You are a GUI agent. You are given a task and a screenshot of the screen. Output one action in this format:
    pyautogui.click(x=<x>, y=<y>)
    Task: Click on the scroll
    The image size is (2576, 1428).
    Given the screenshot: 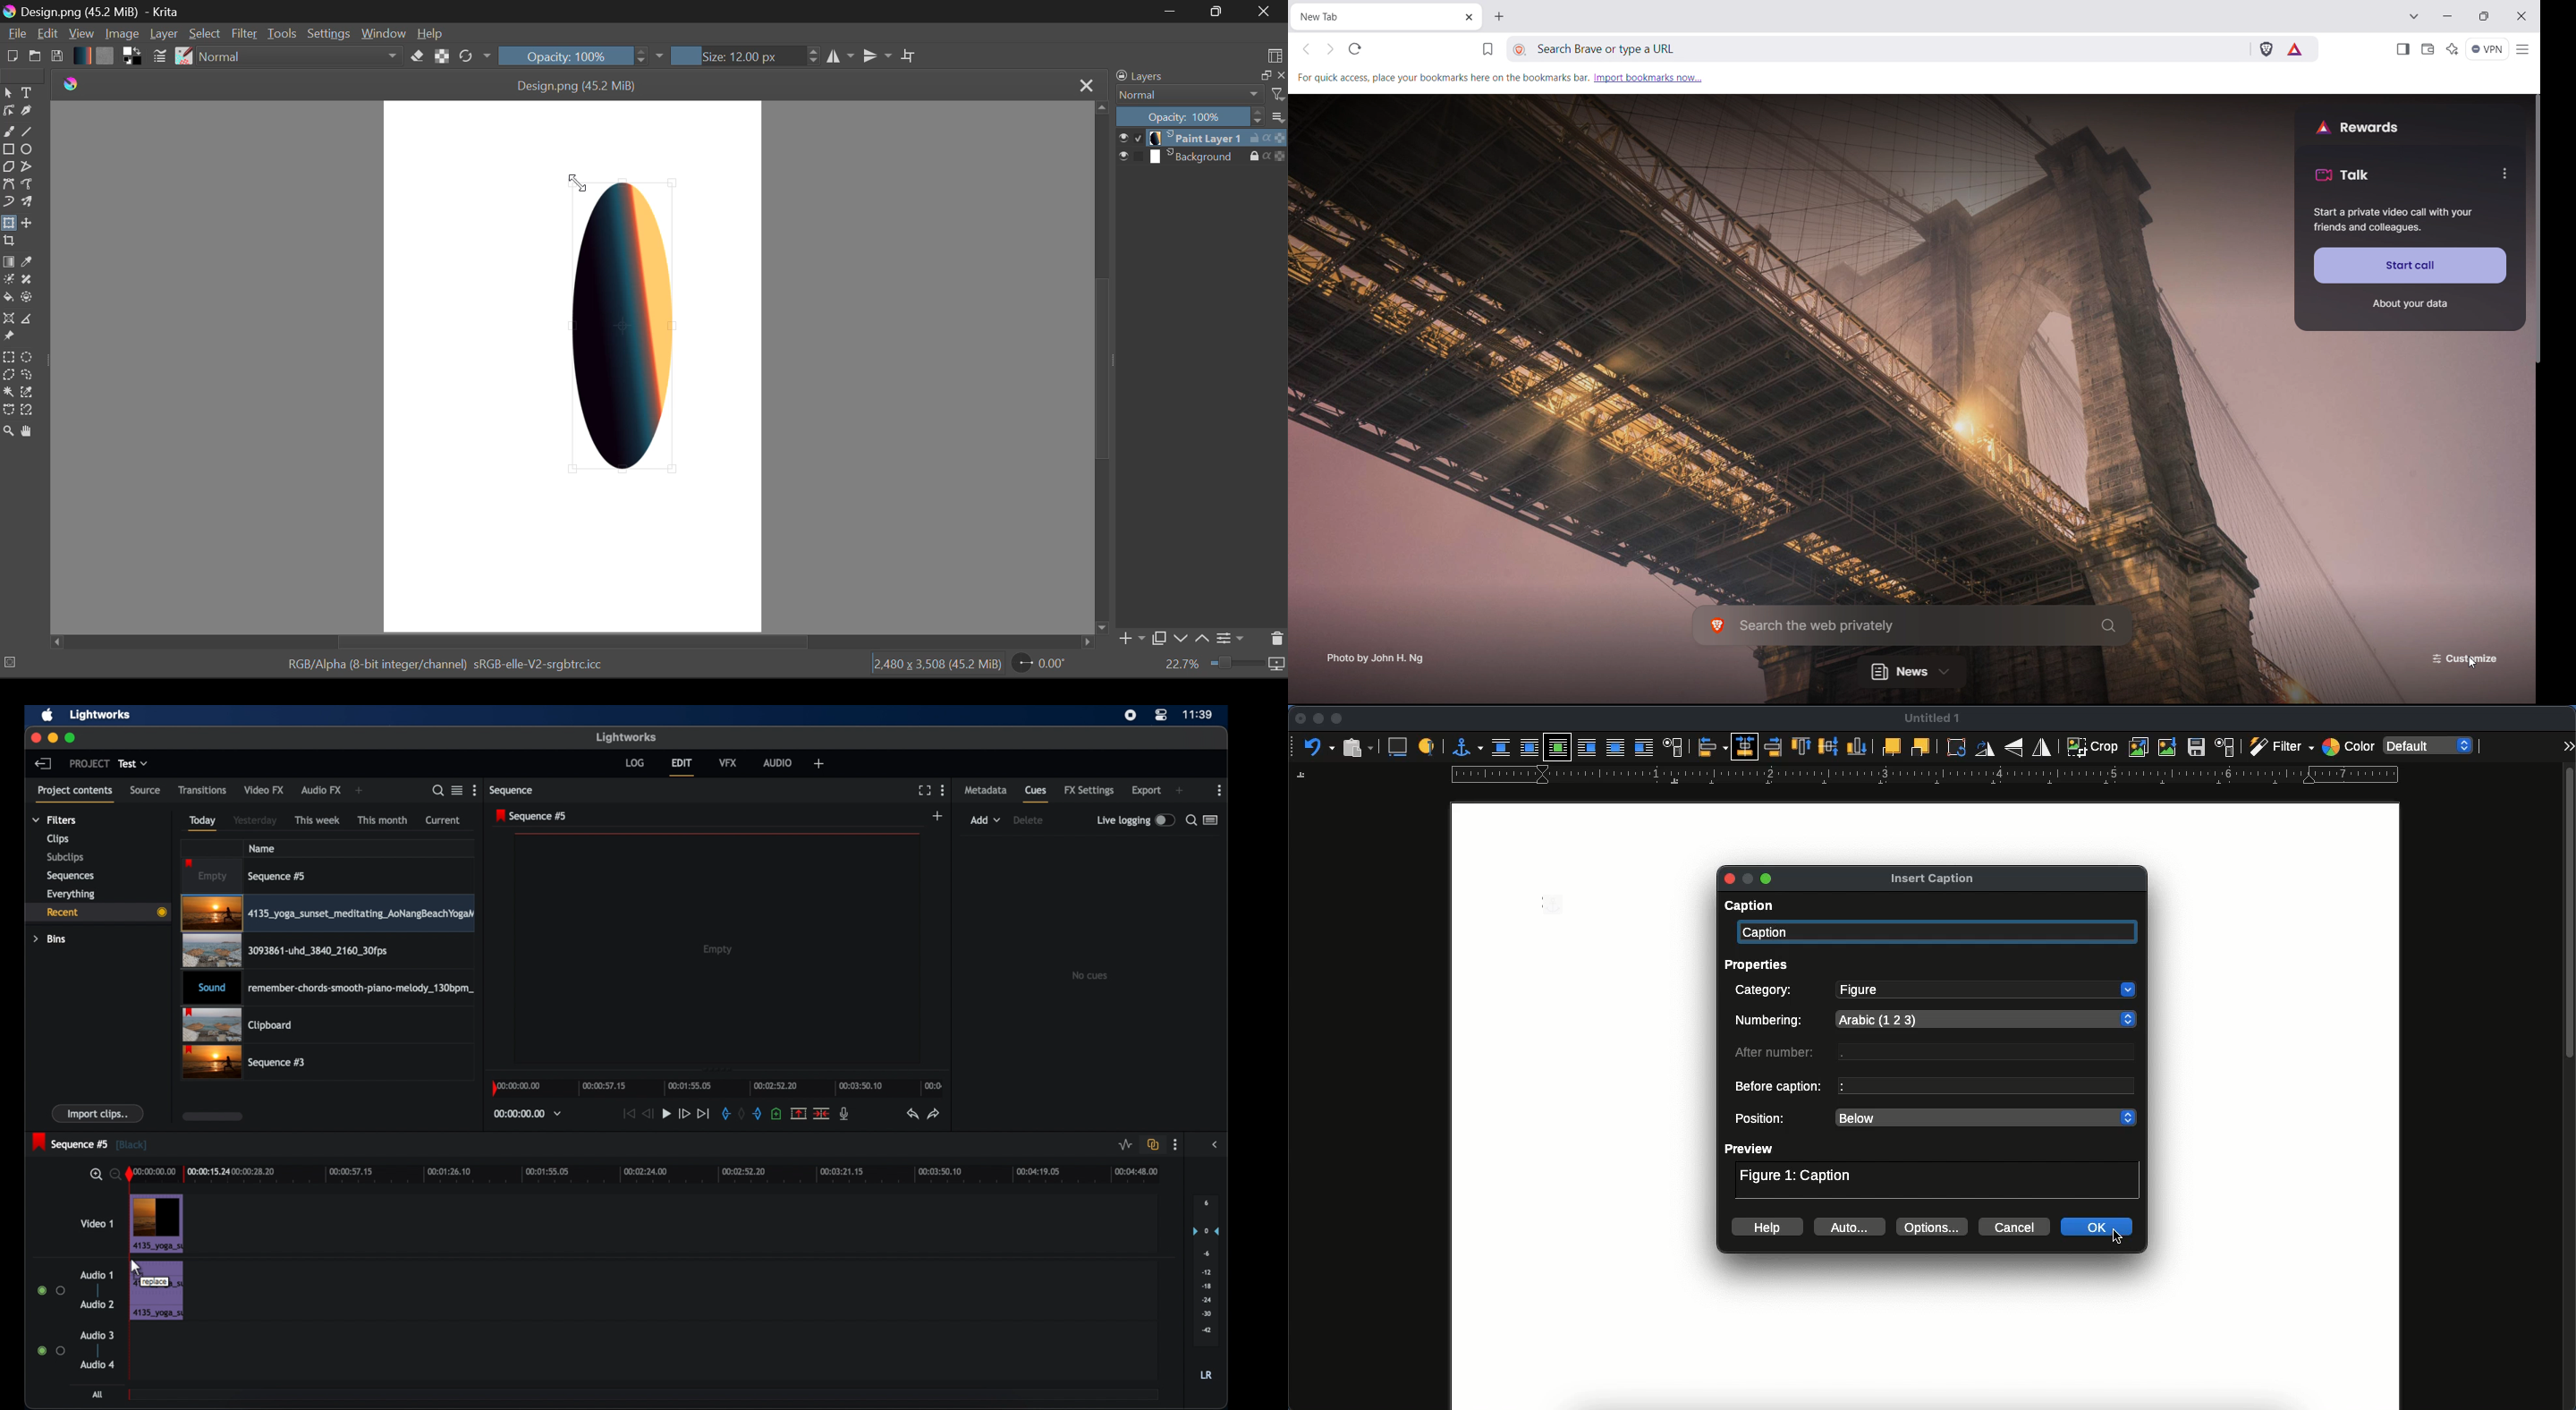 What is the action you would take?
    pyautogui.click(x=2568, y=1085)
    